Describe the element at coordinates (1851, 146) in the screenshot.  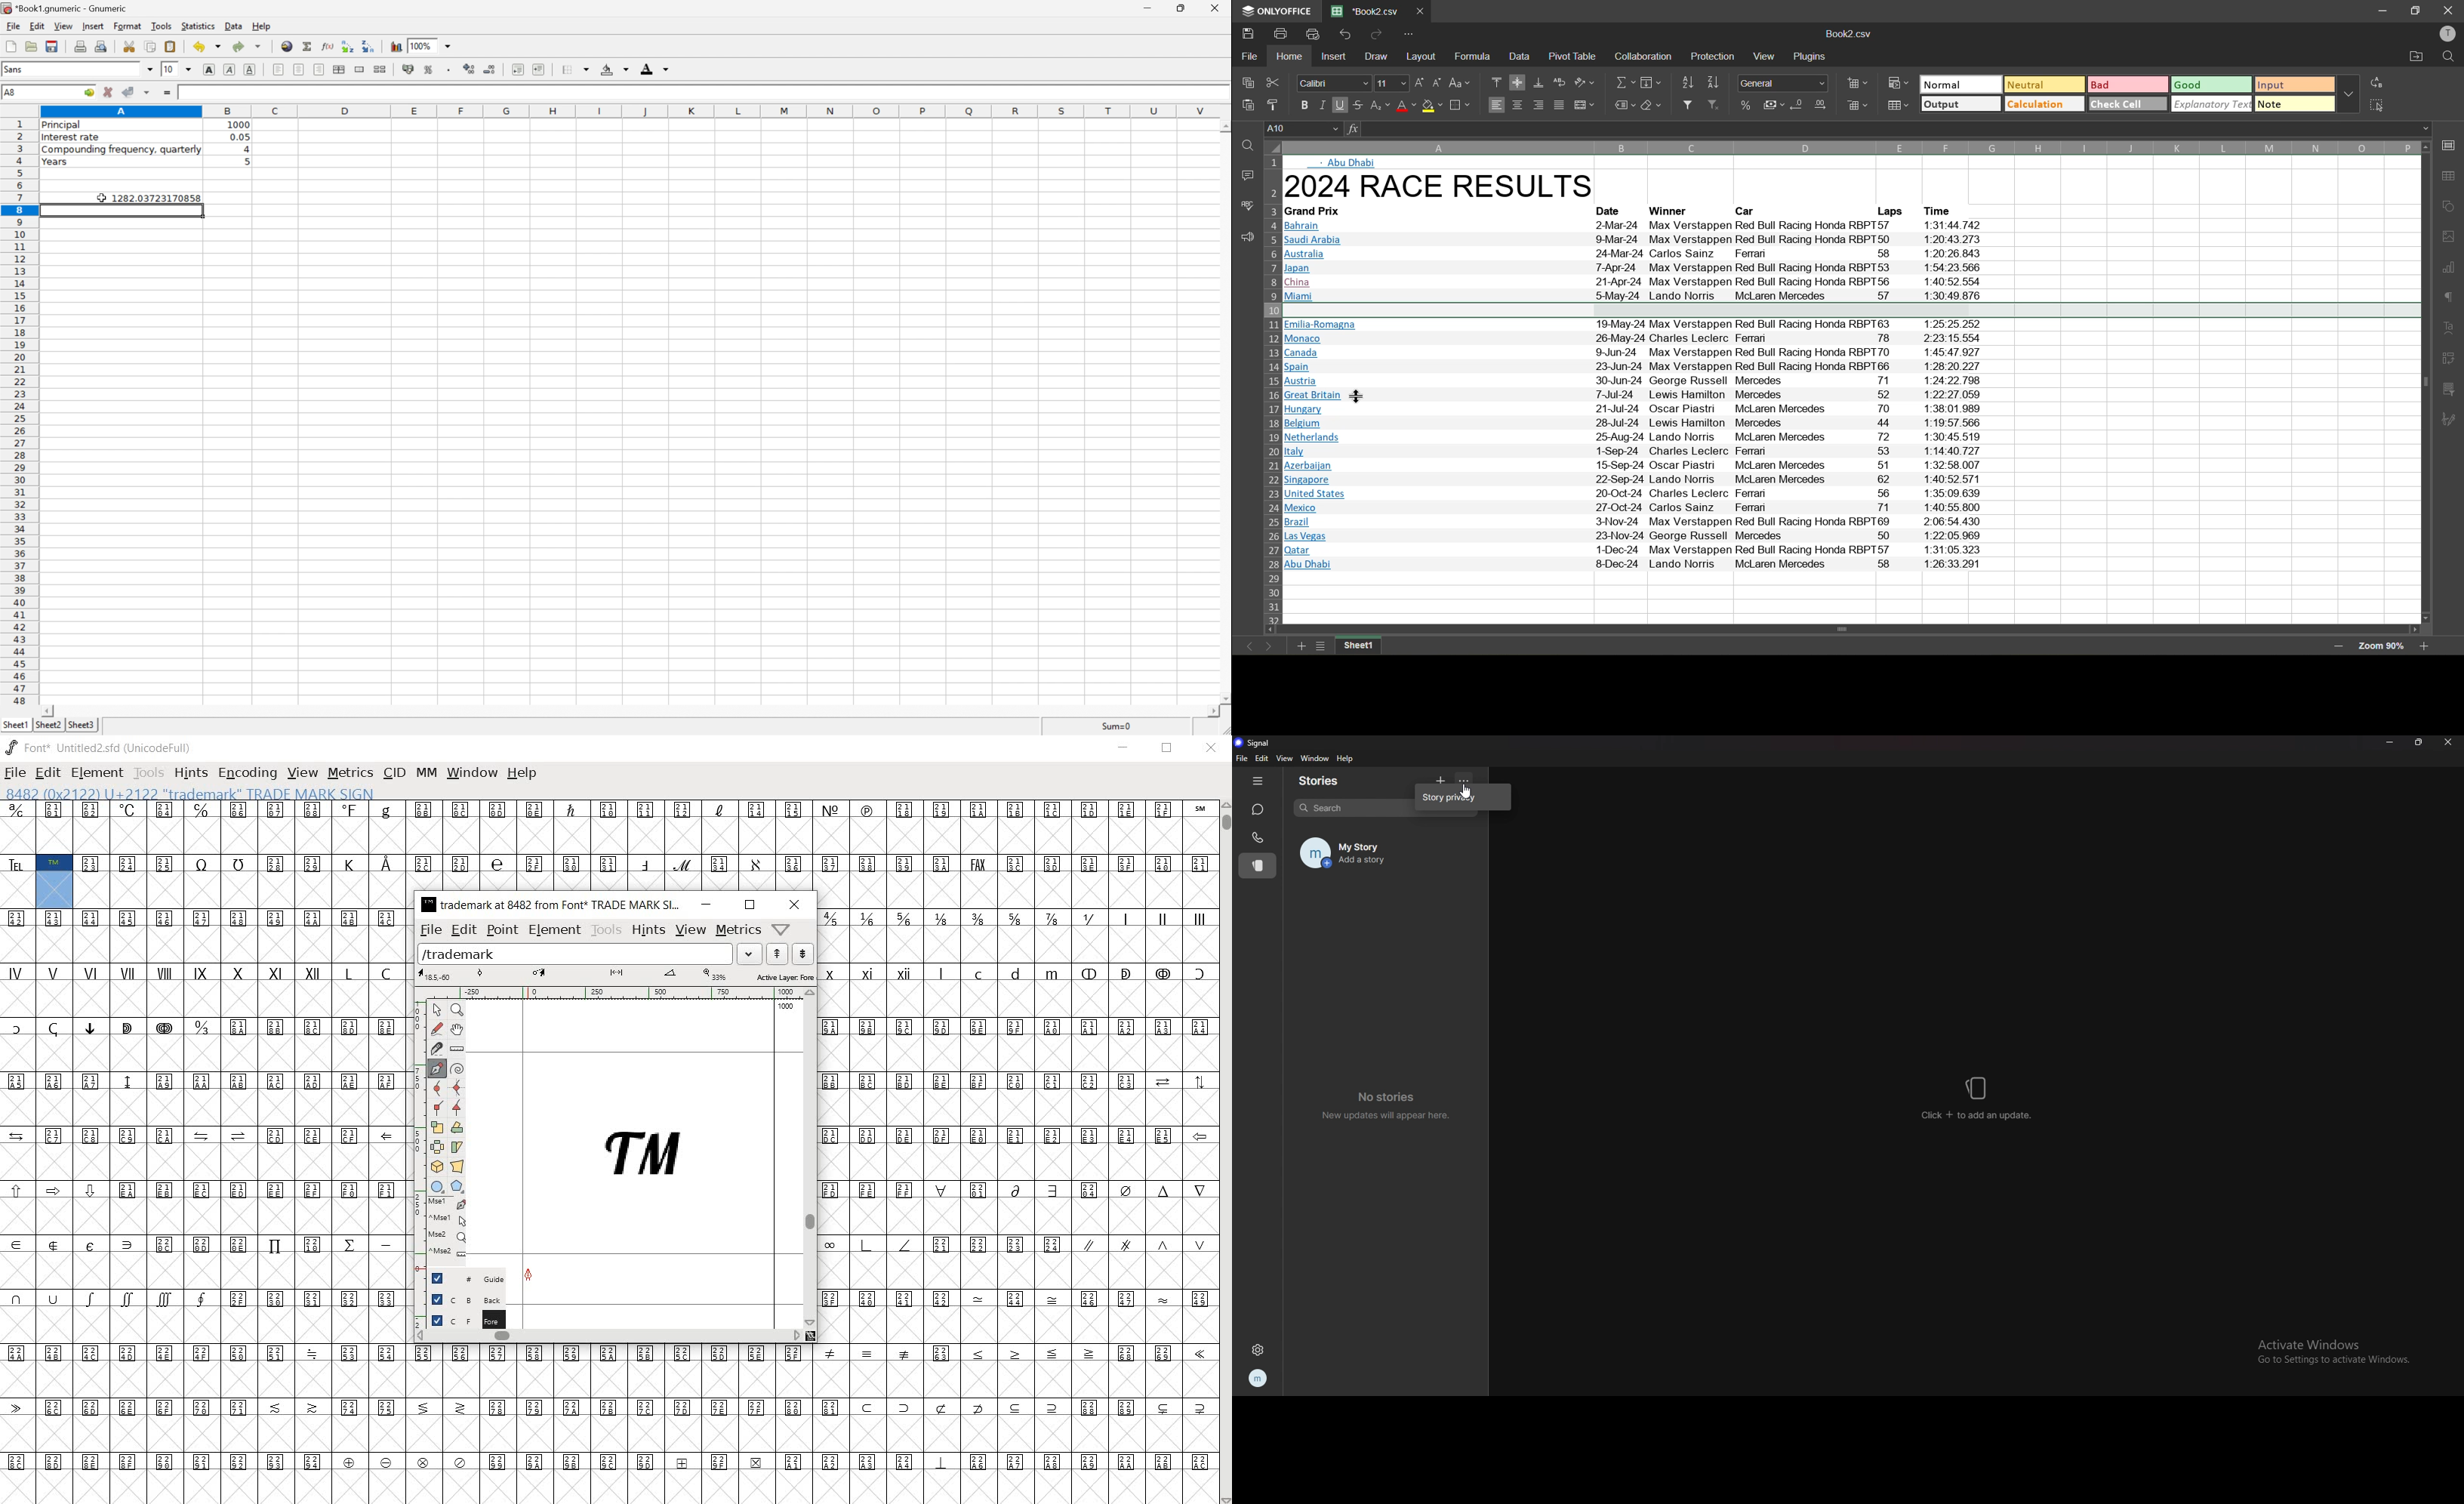
I see `columns` at that location.